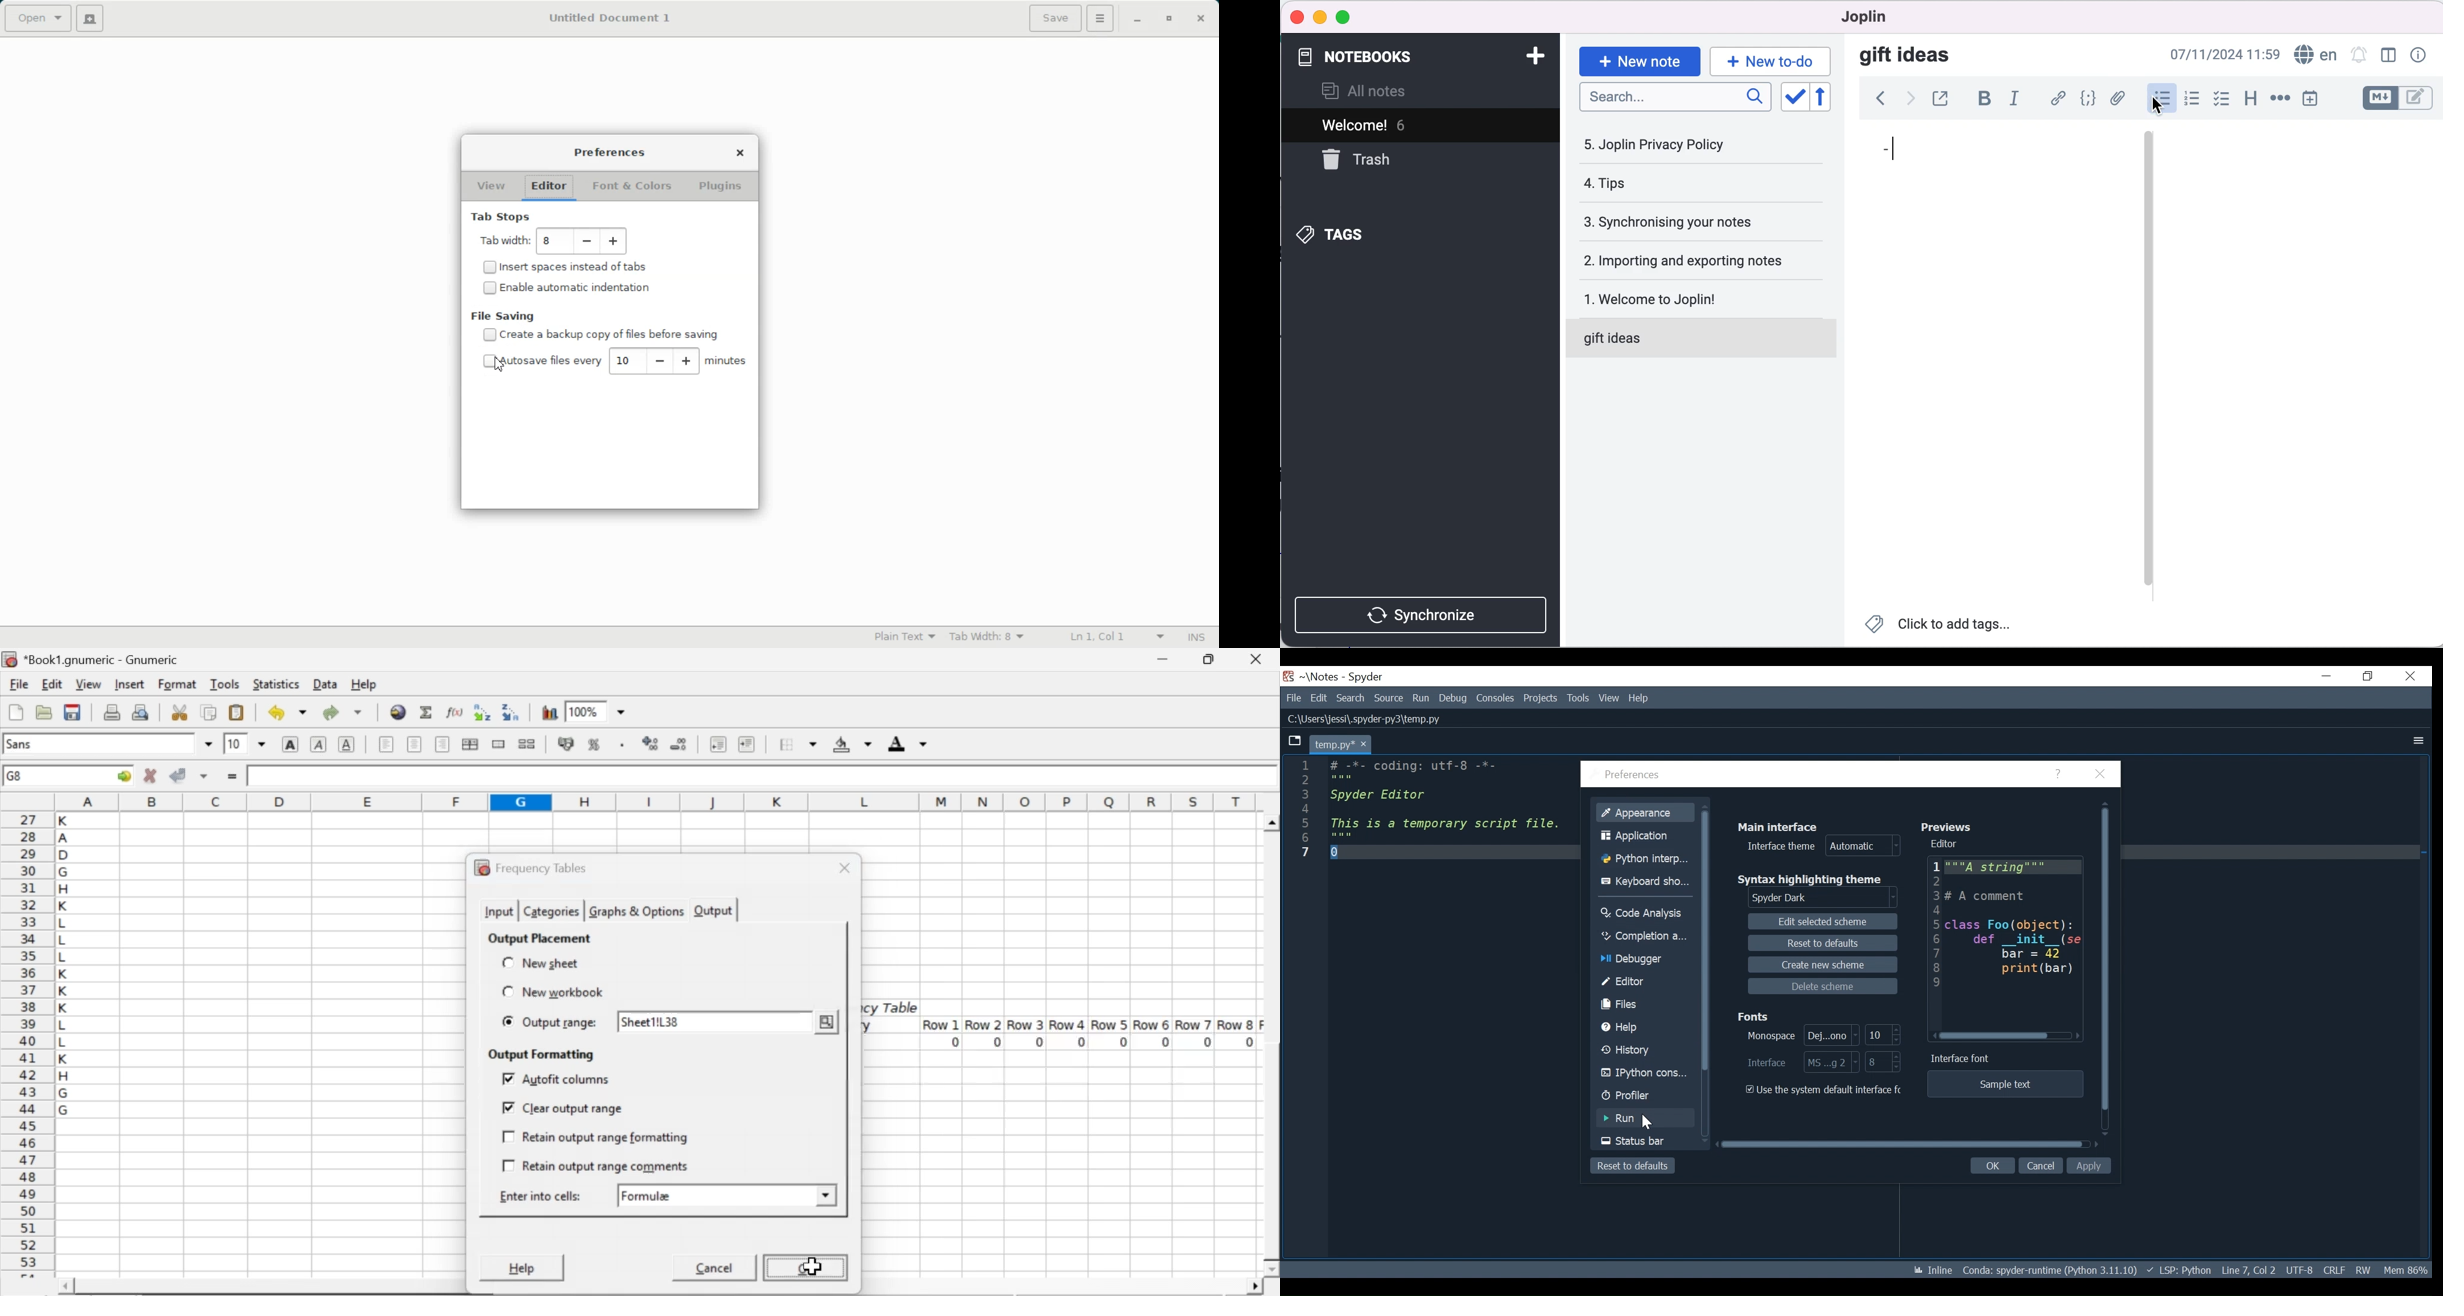 The height and width of the screenshot is (1316, 2464). I want to click on Preferences, so click(1632, 776).